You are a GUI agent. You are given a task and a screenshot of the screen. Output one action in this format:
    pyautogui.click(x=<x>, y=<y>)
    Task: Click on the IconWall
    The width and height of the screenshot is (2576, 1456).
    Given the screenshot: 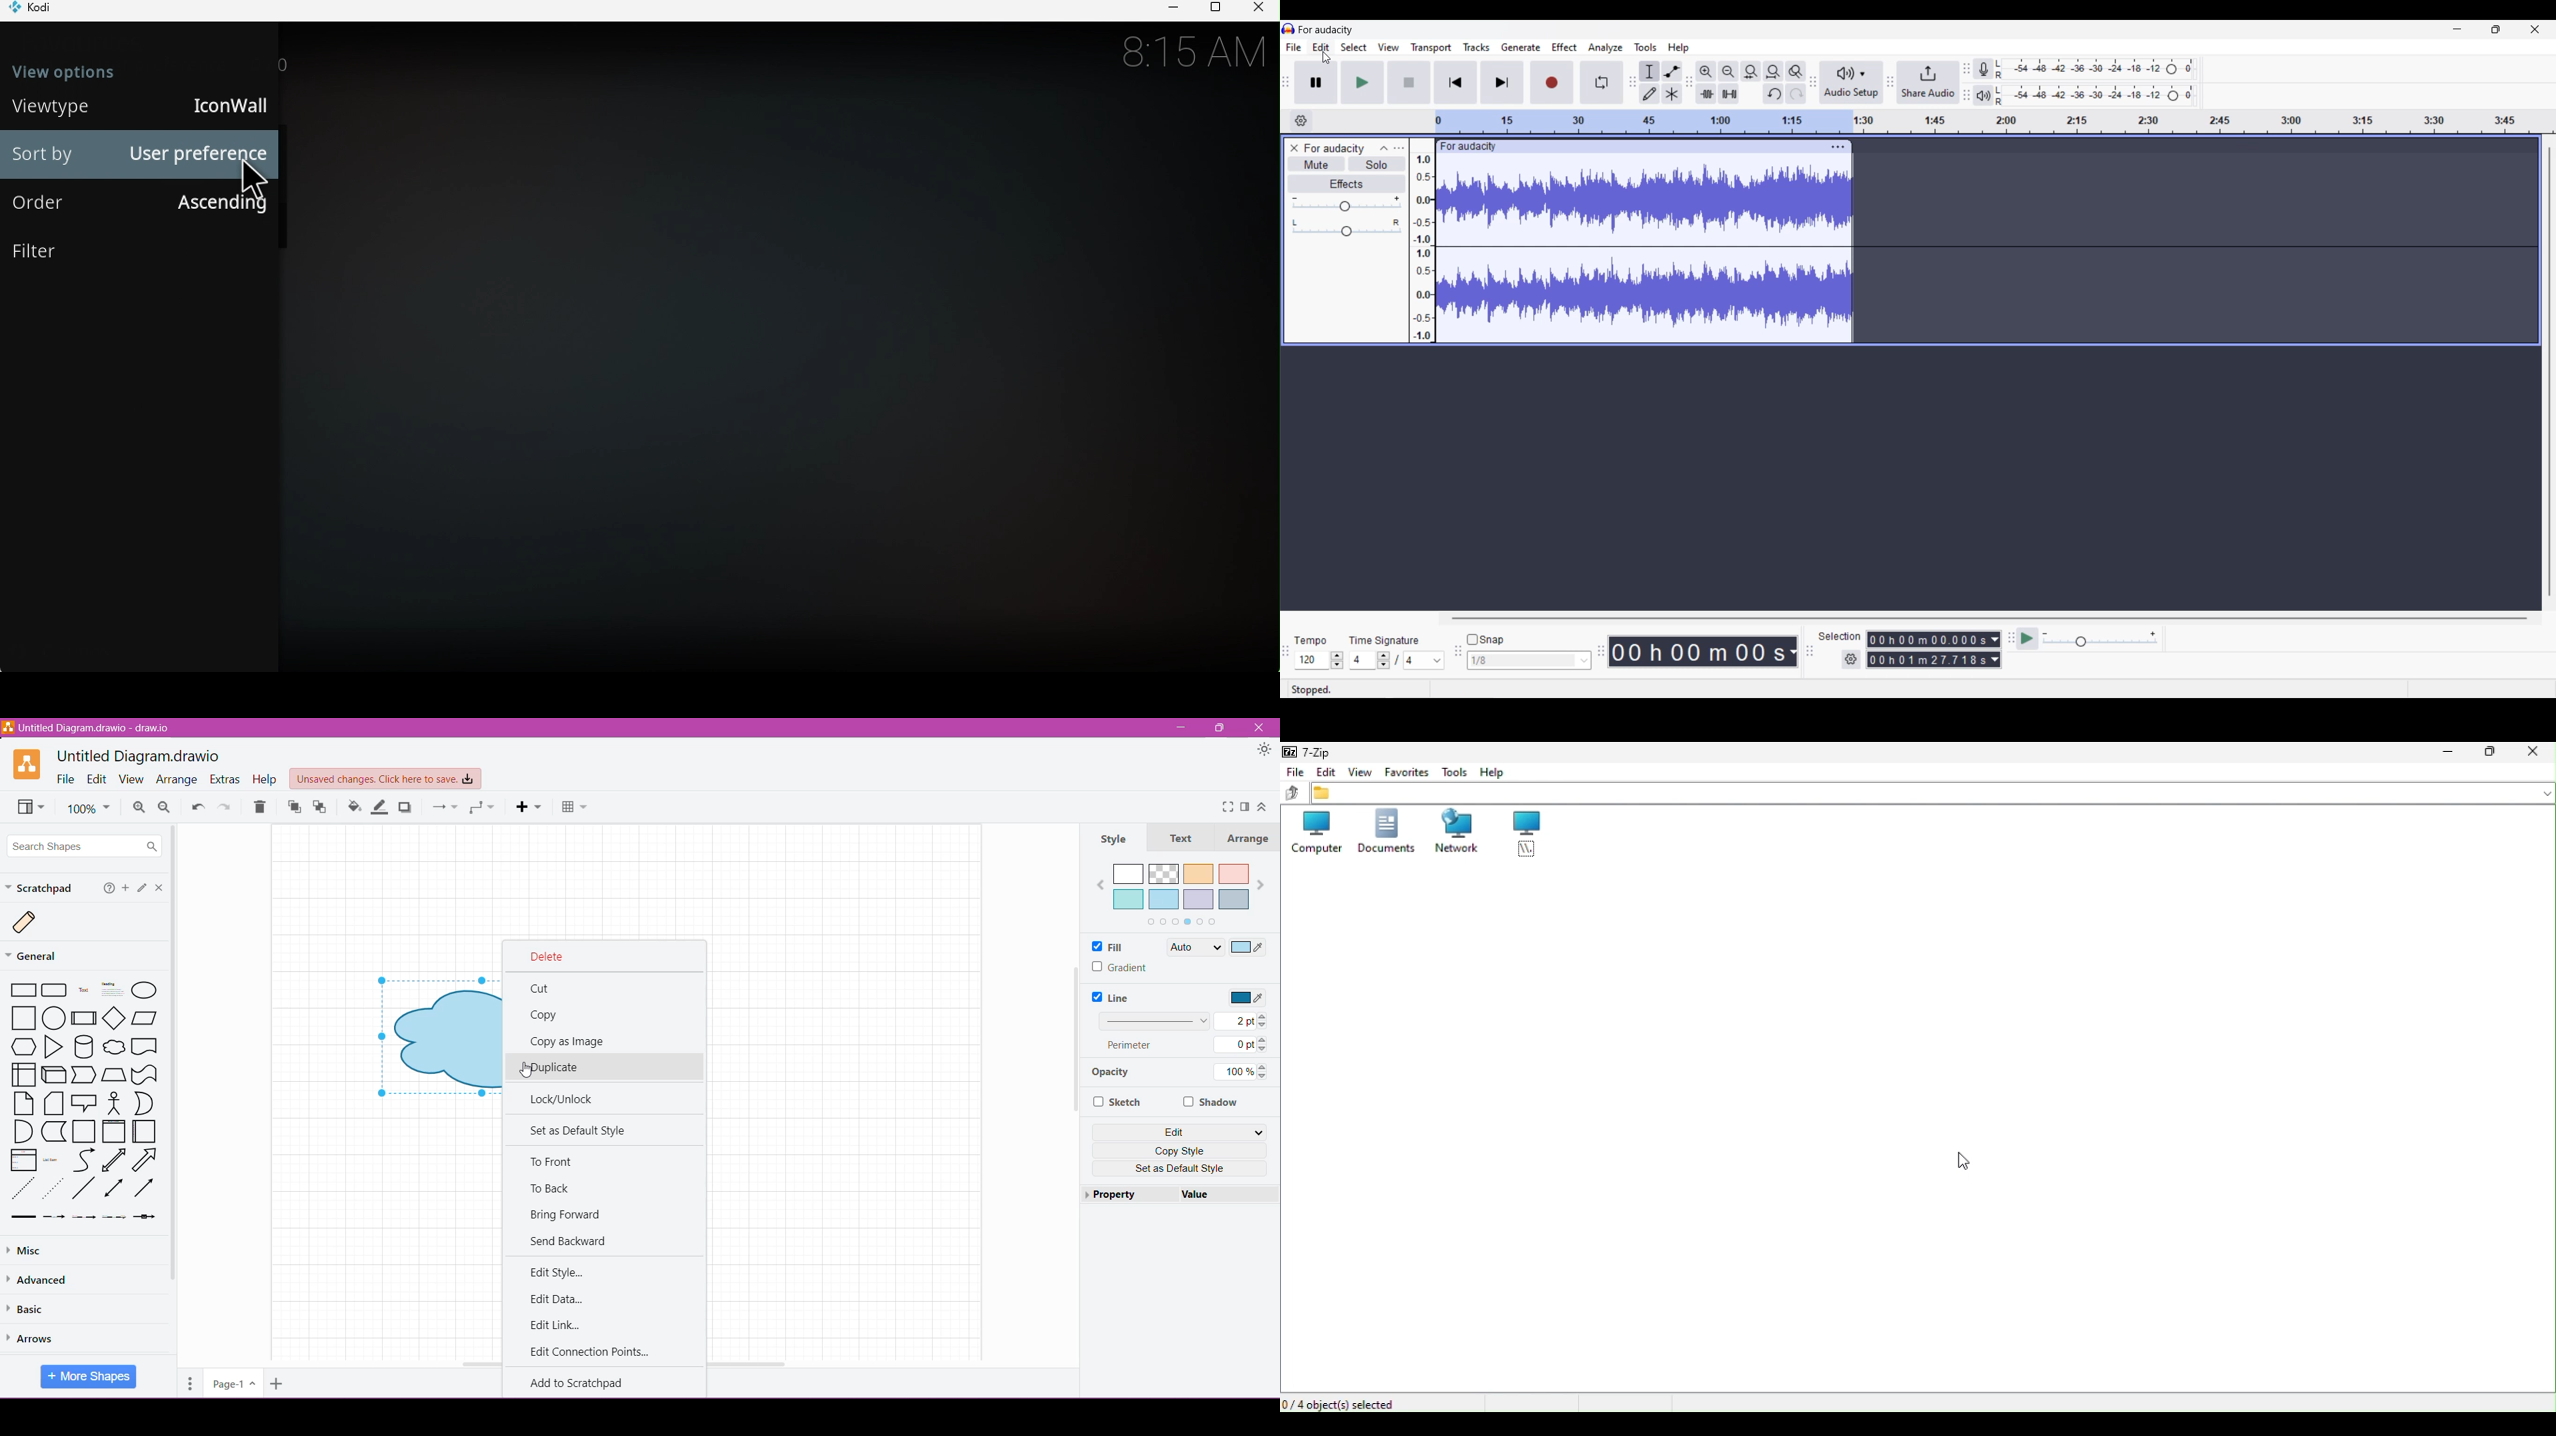 What is the action you would take?
    pyautogui.click(x=233, y=106)
    